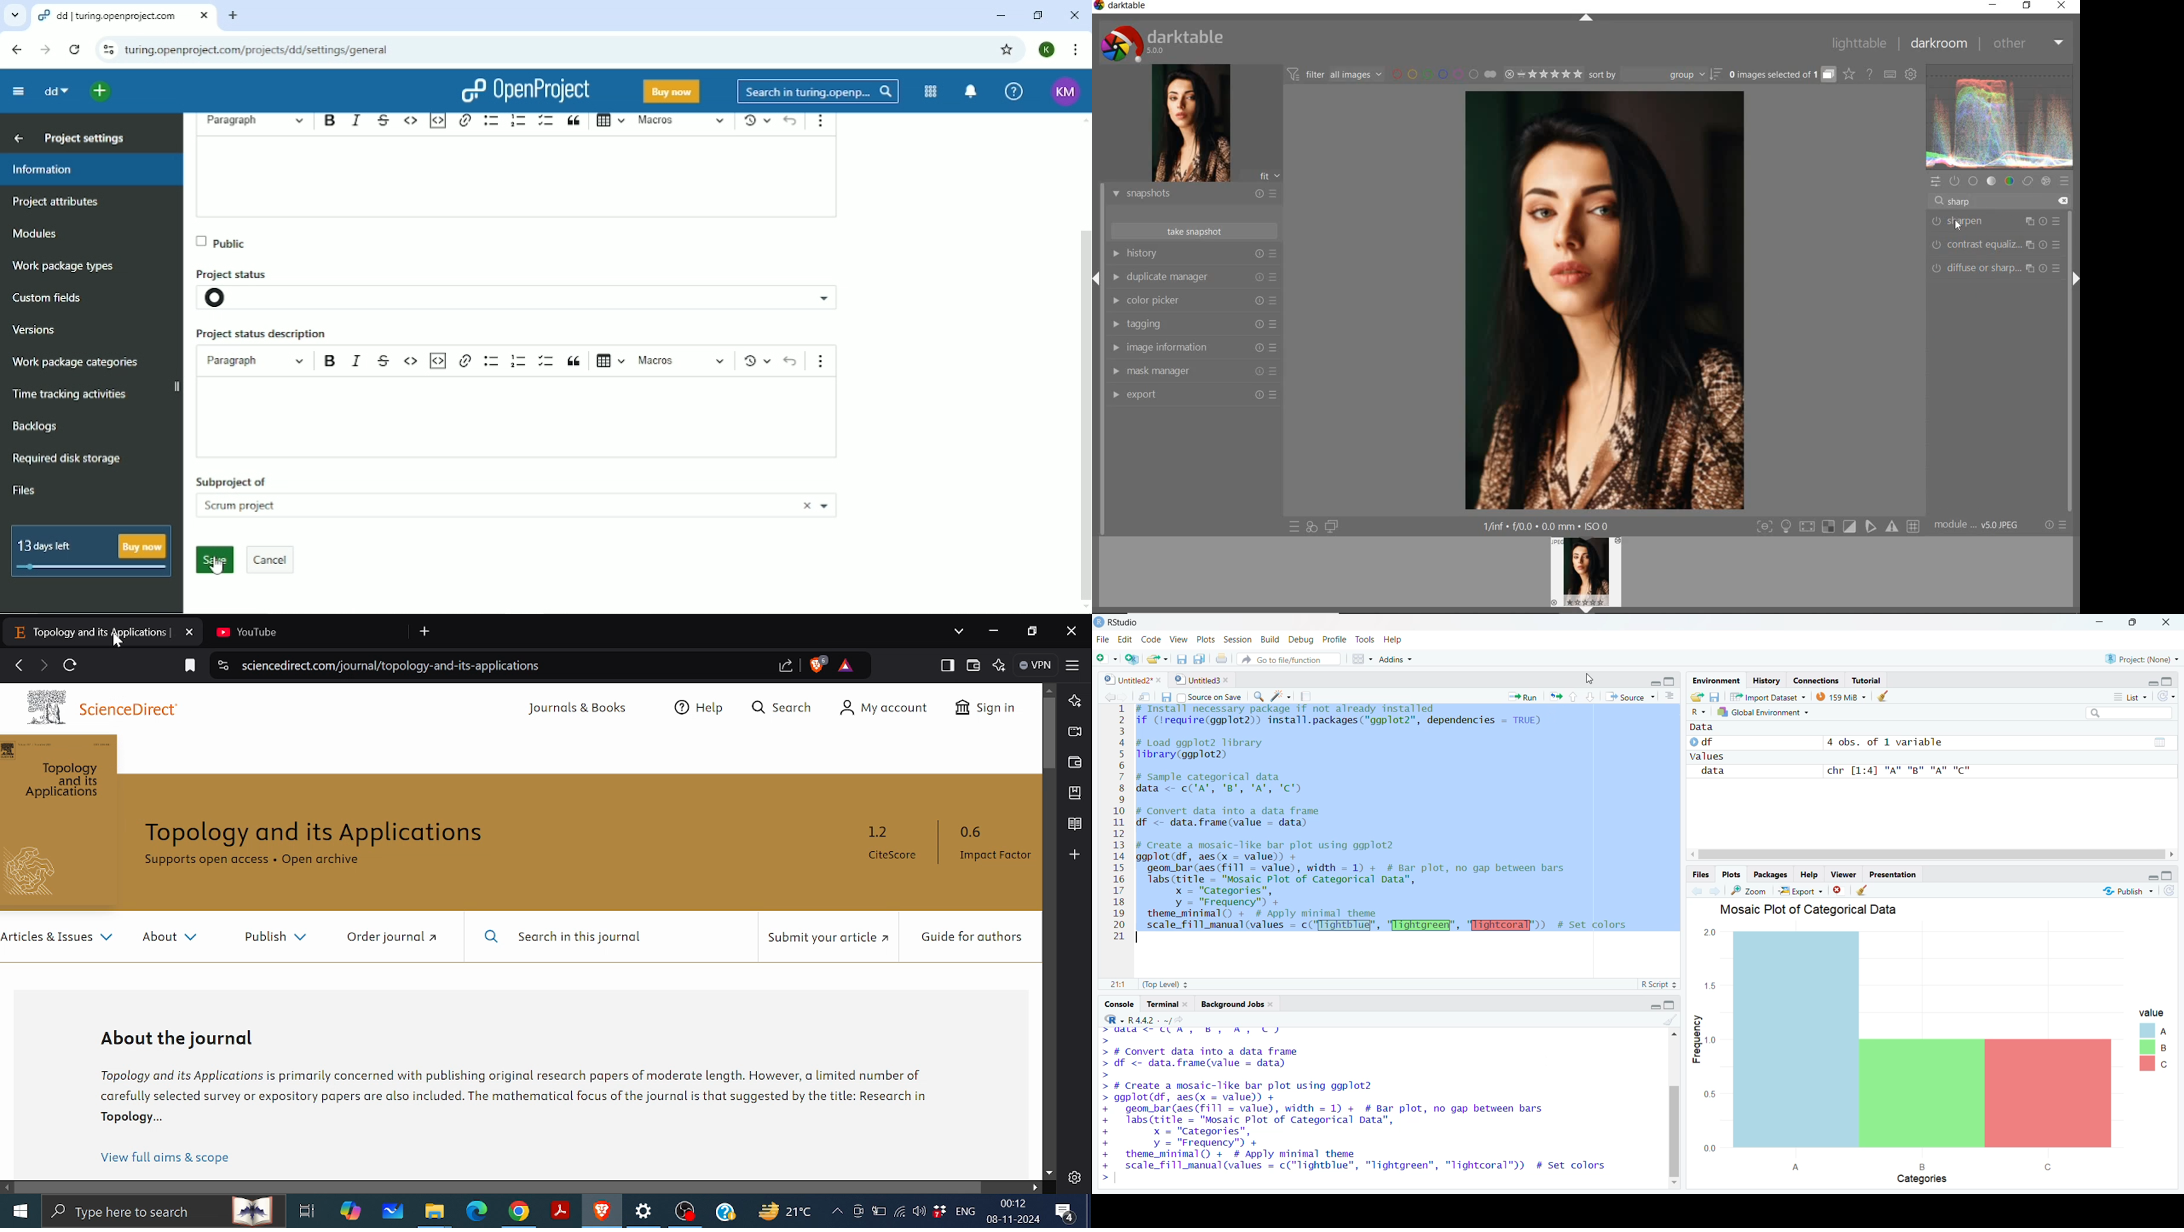 This screenshot has height=1232, width=2184. What do you see at coordinates (1200, 659) in the screenshot?
I see `Save all open files` at bounding box center [1200, 659].